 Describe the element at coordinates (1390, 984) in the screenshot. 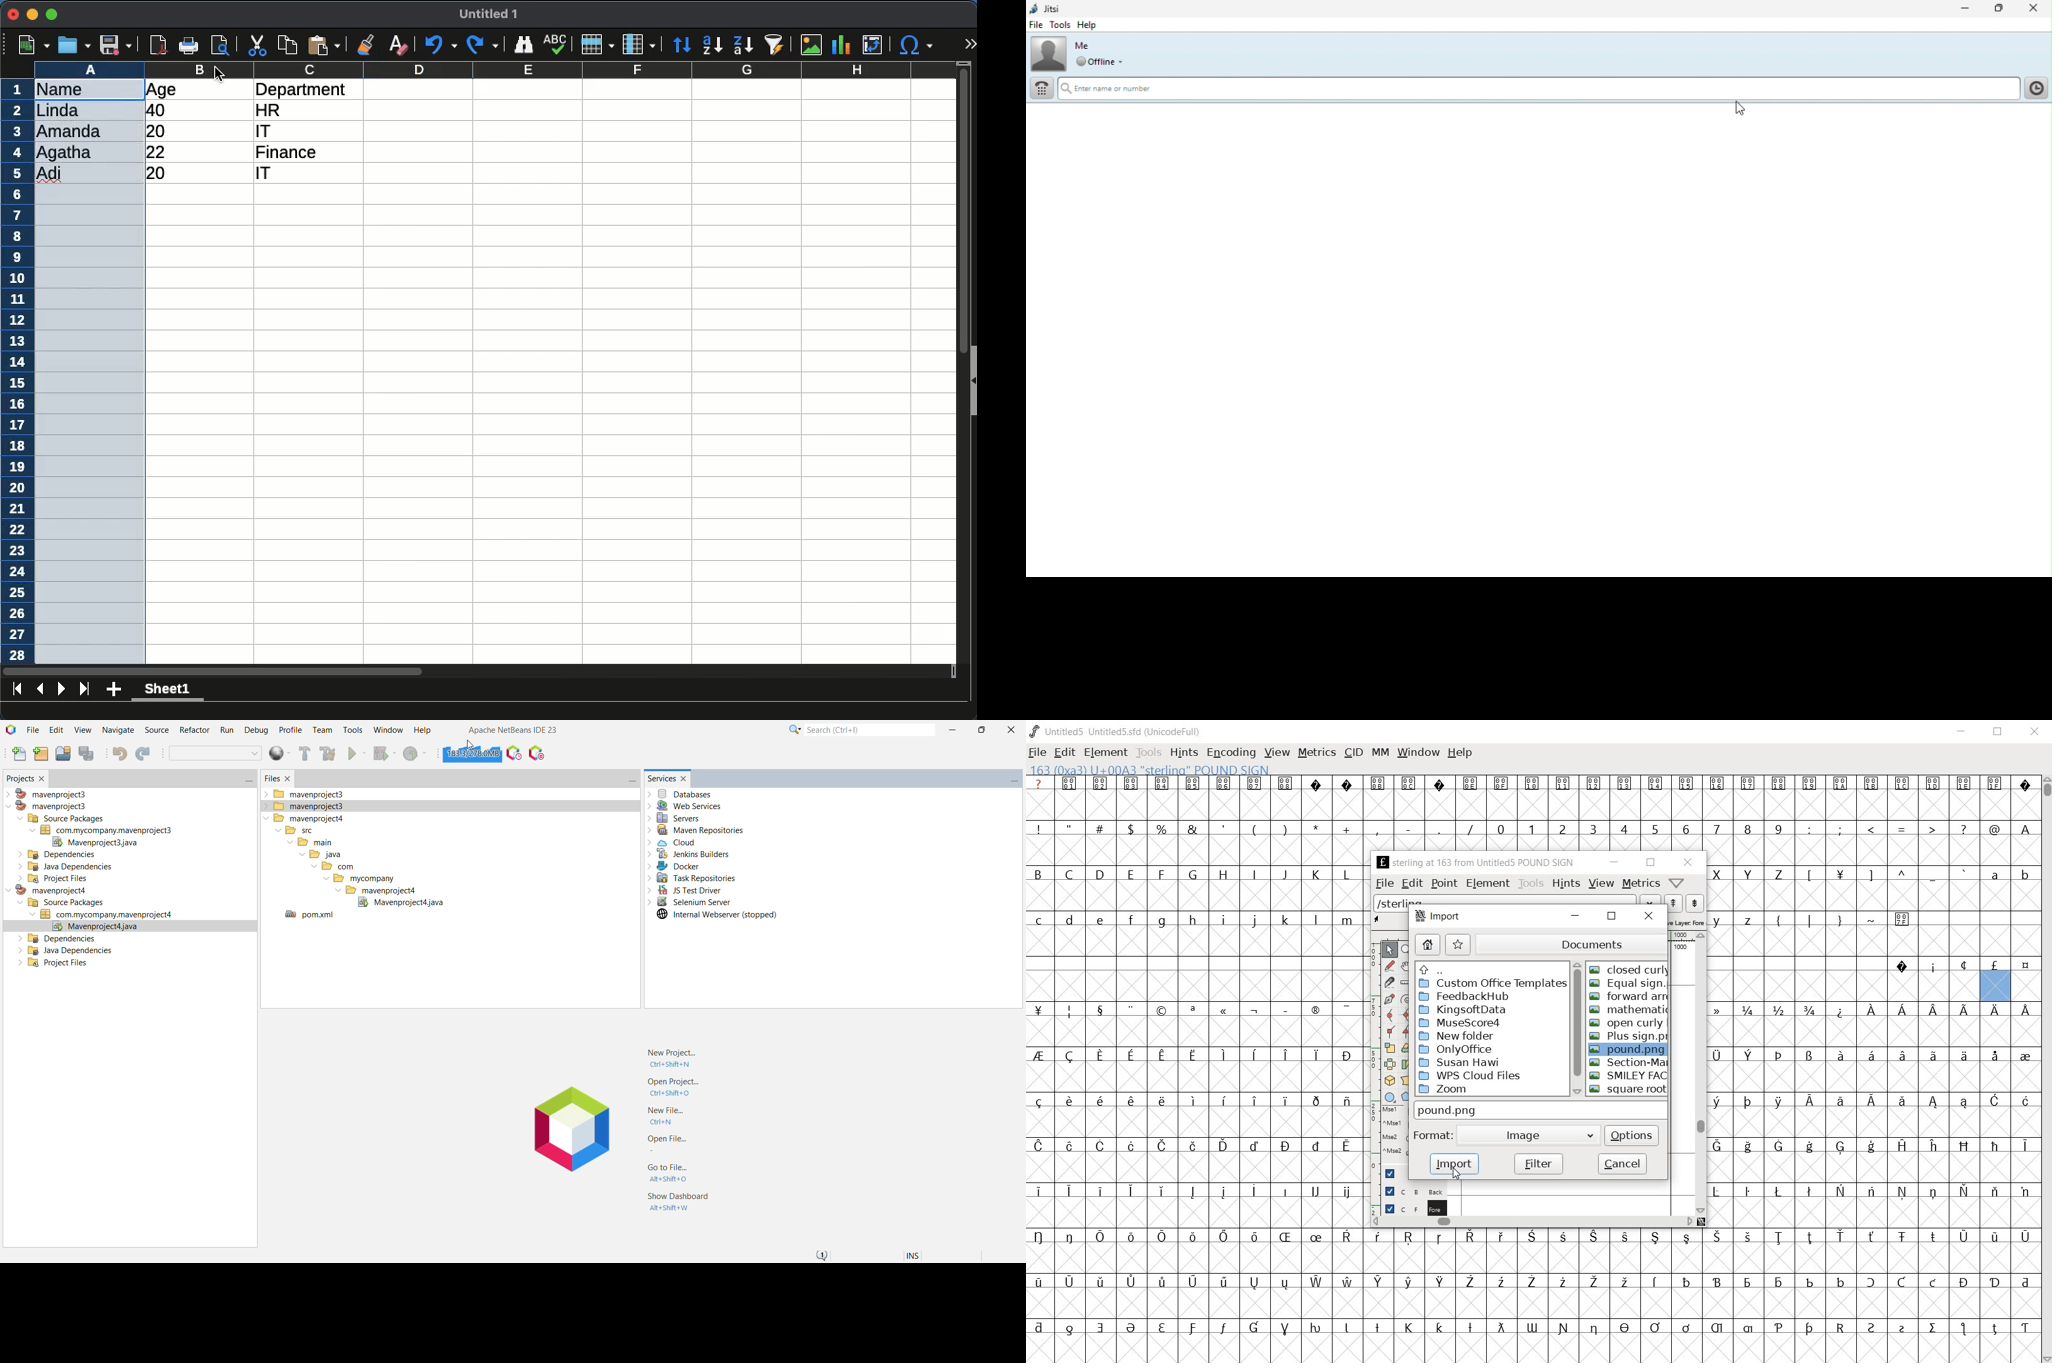

I see `knife` at that location.